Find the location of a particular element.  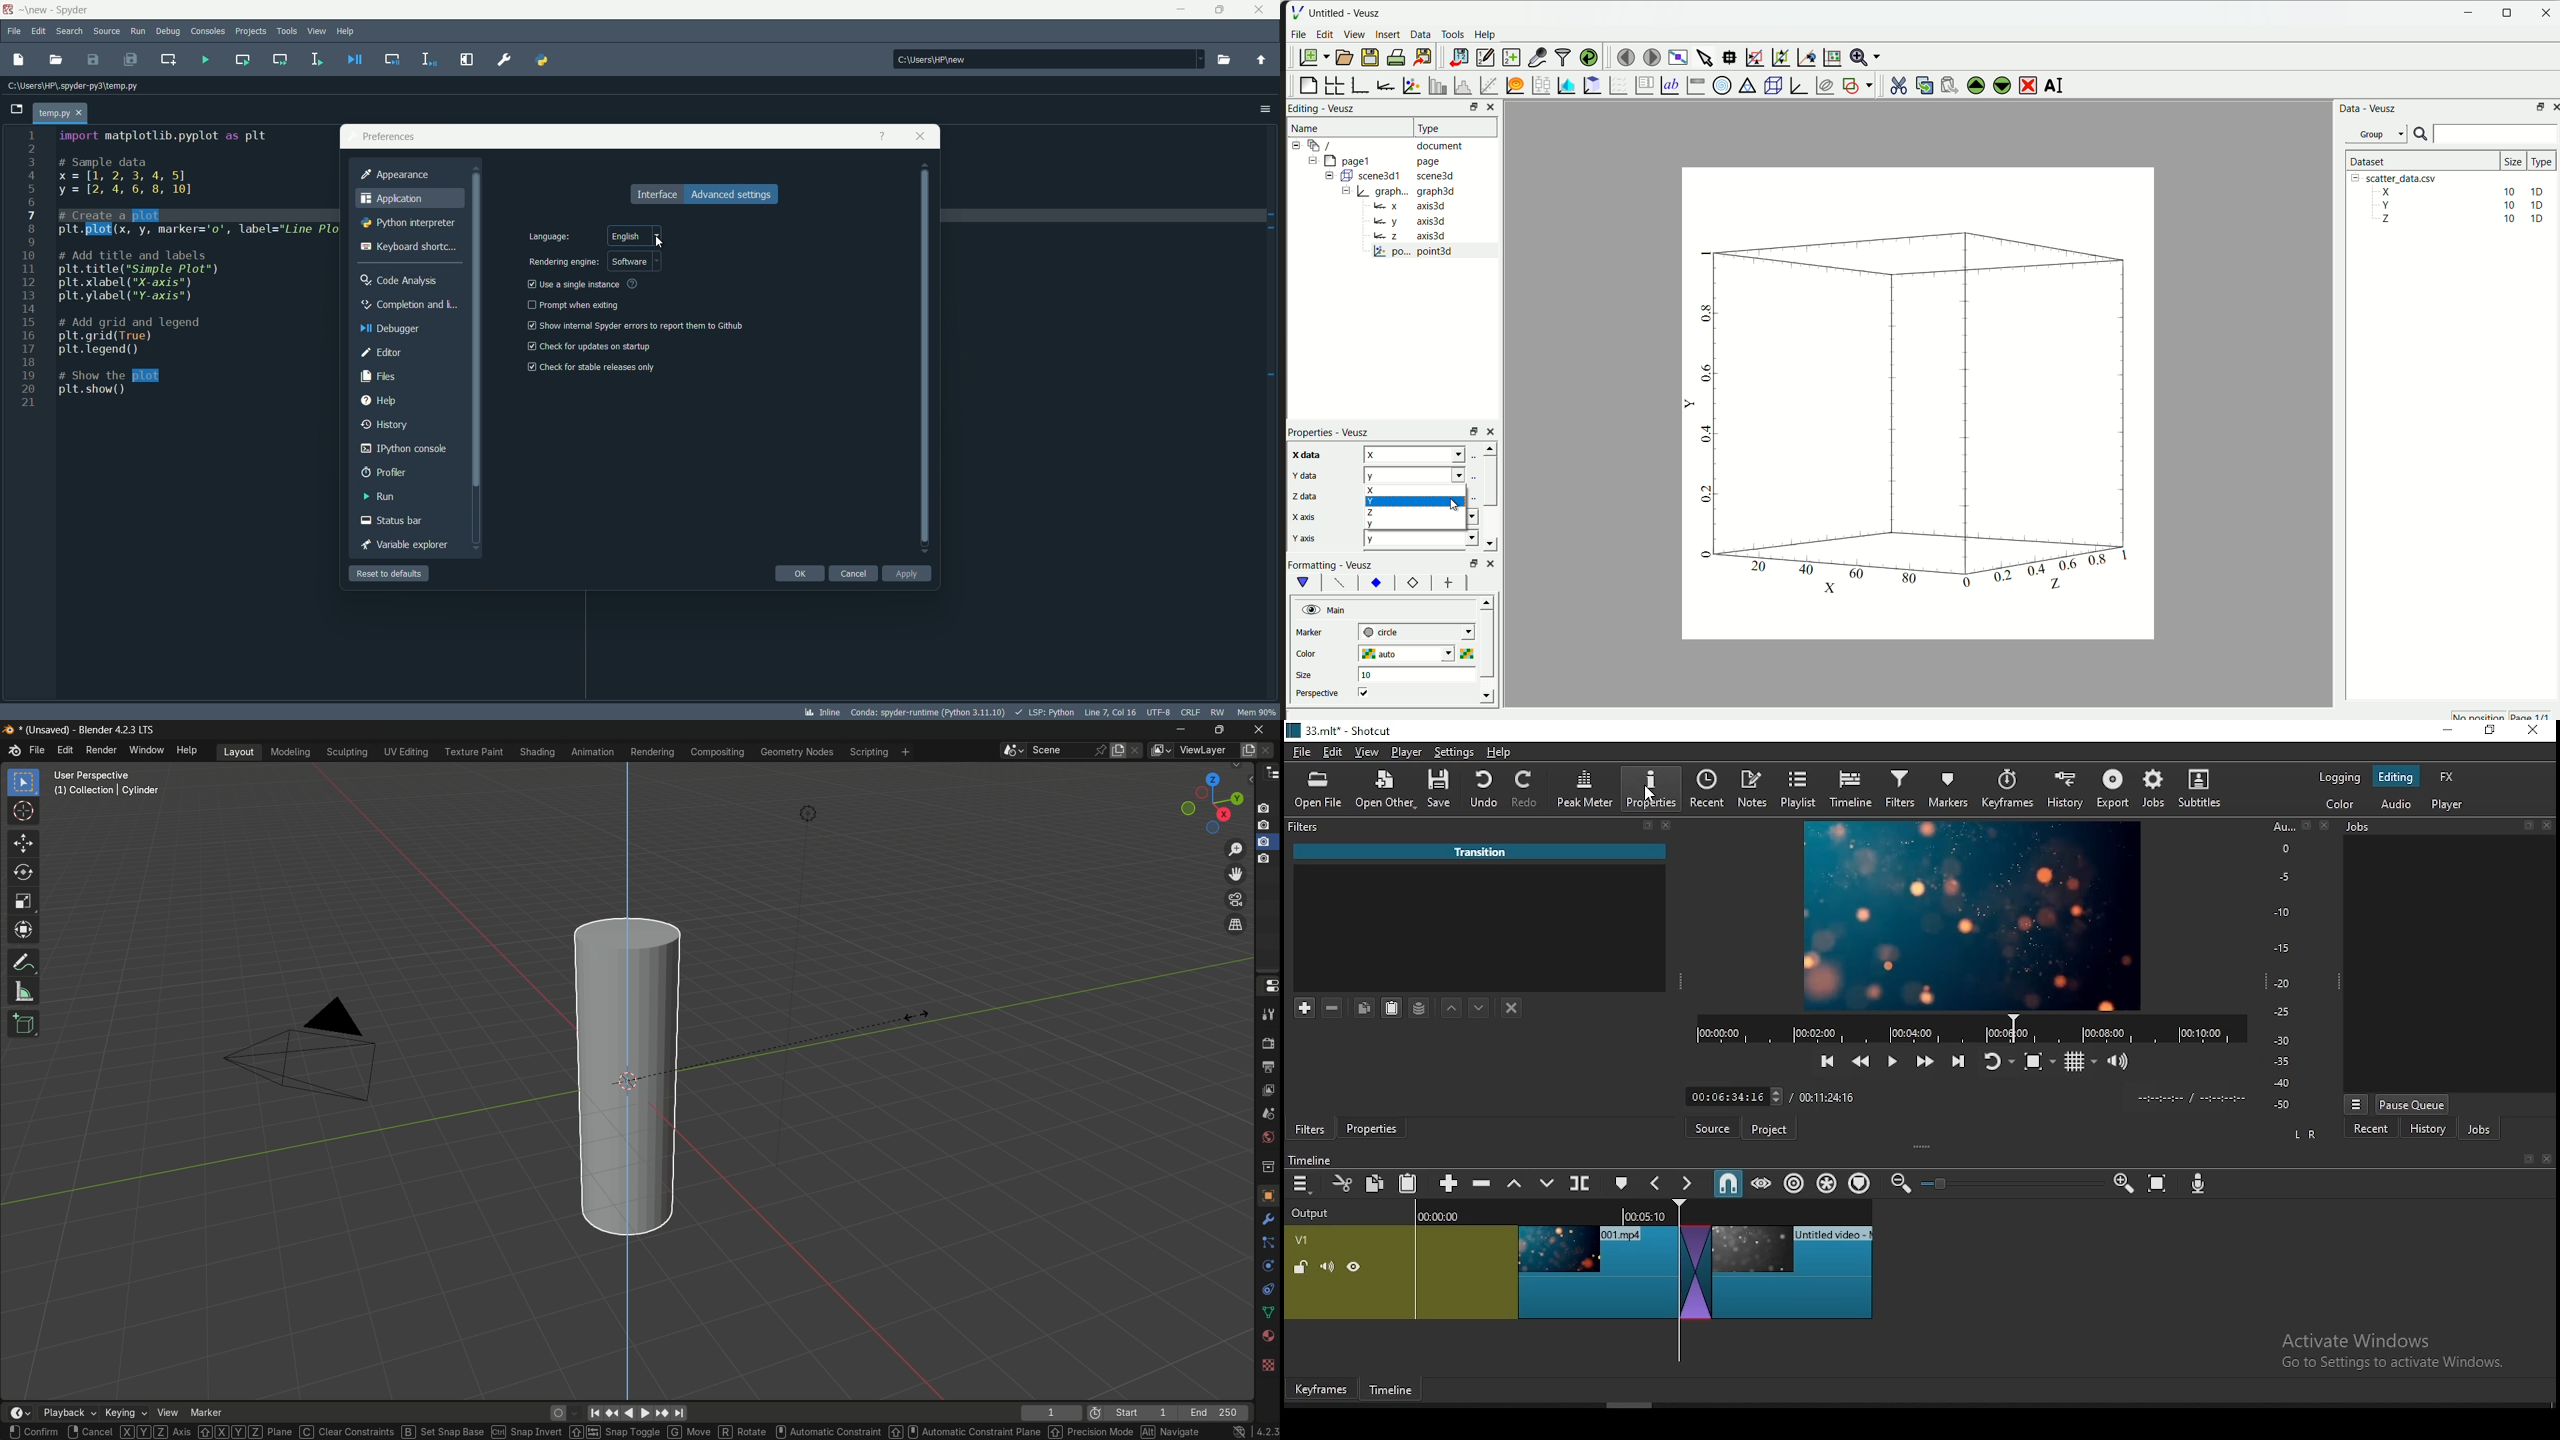

timeline is located at coordinates (1851, 790).